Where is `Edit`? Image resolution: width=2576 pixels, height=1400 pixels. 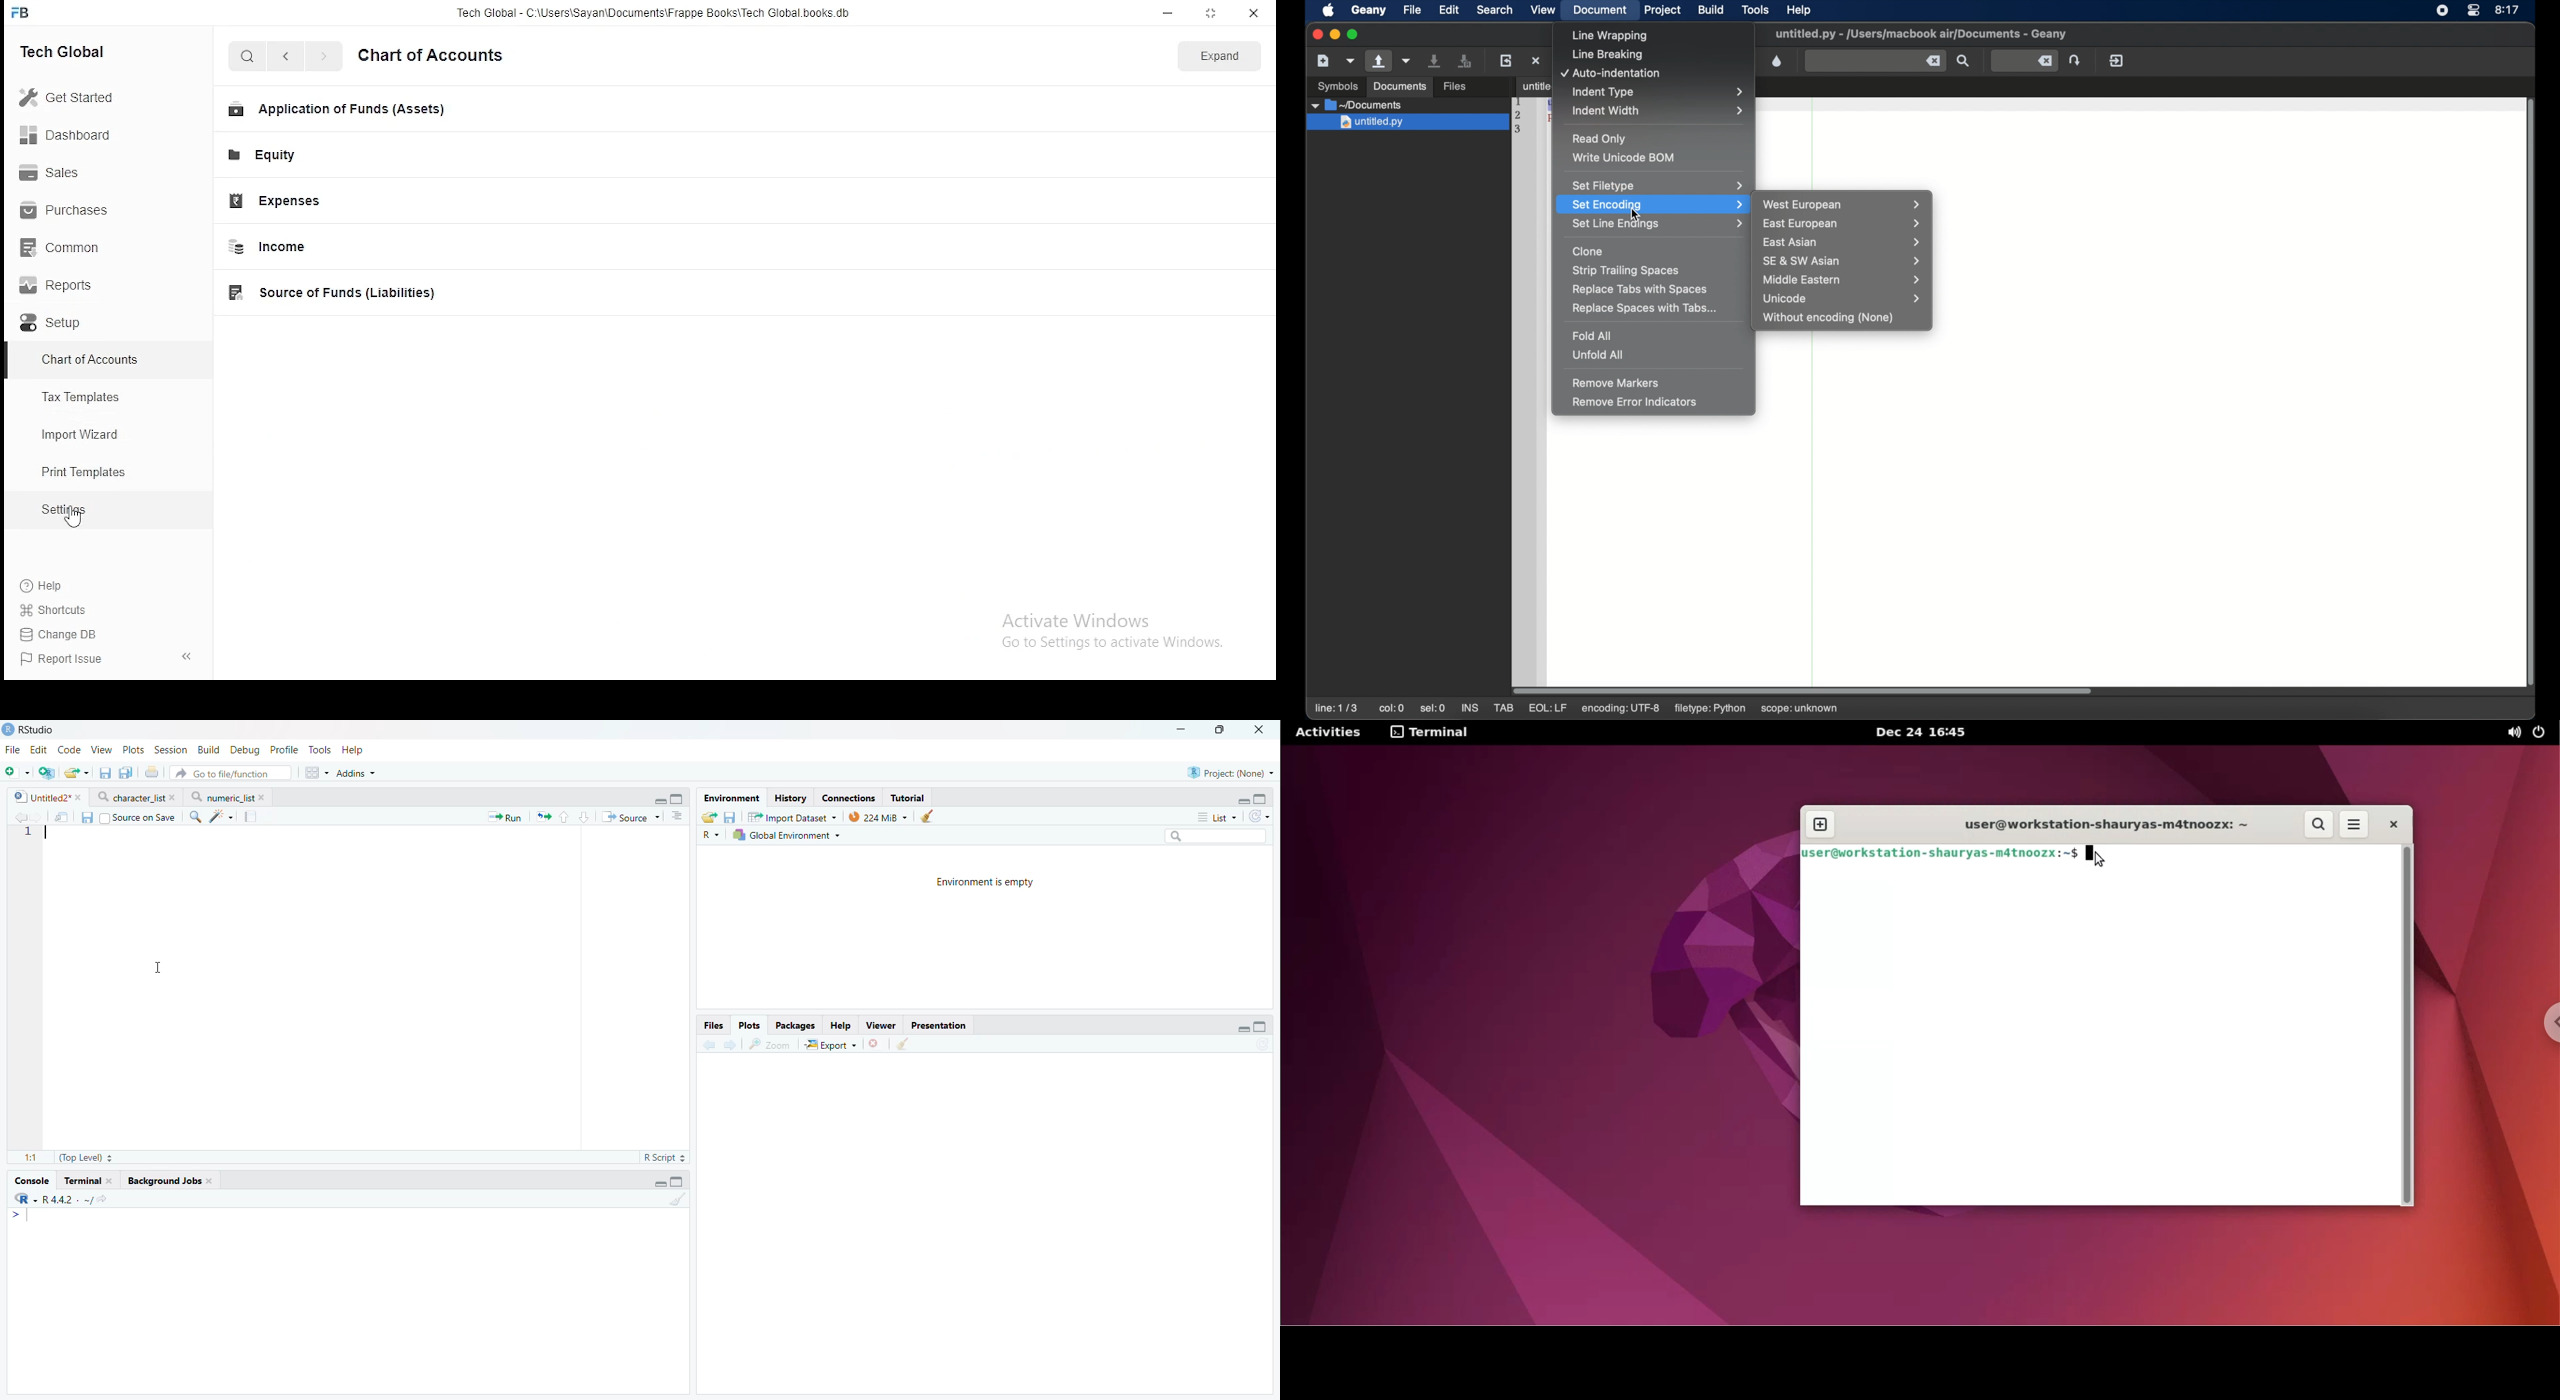
Edit is located at coordinates (39, 749).